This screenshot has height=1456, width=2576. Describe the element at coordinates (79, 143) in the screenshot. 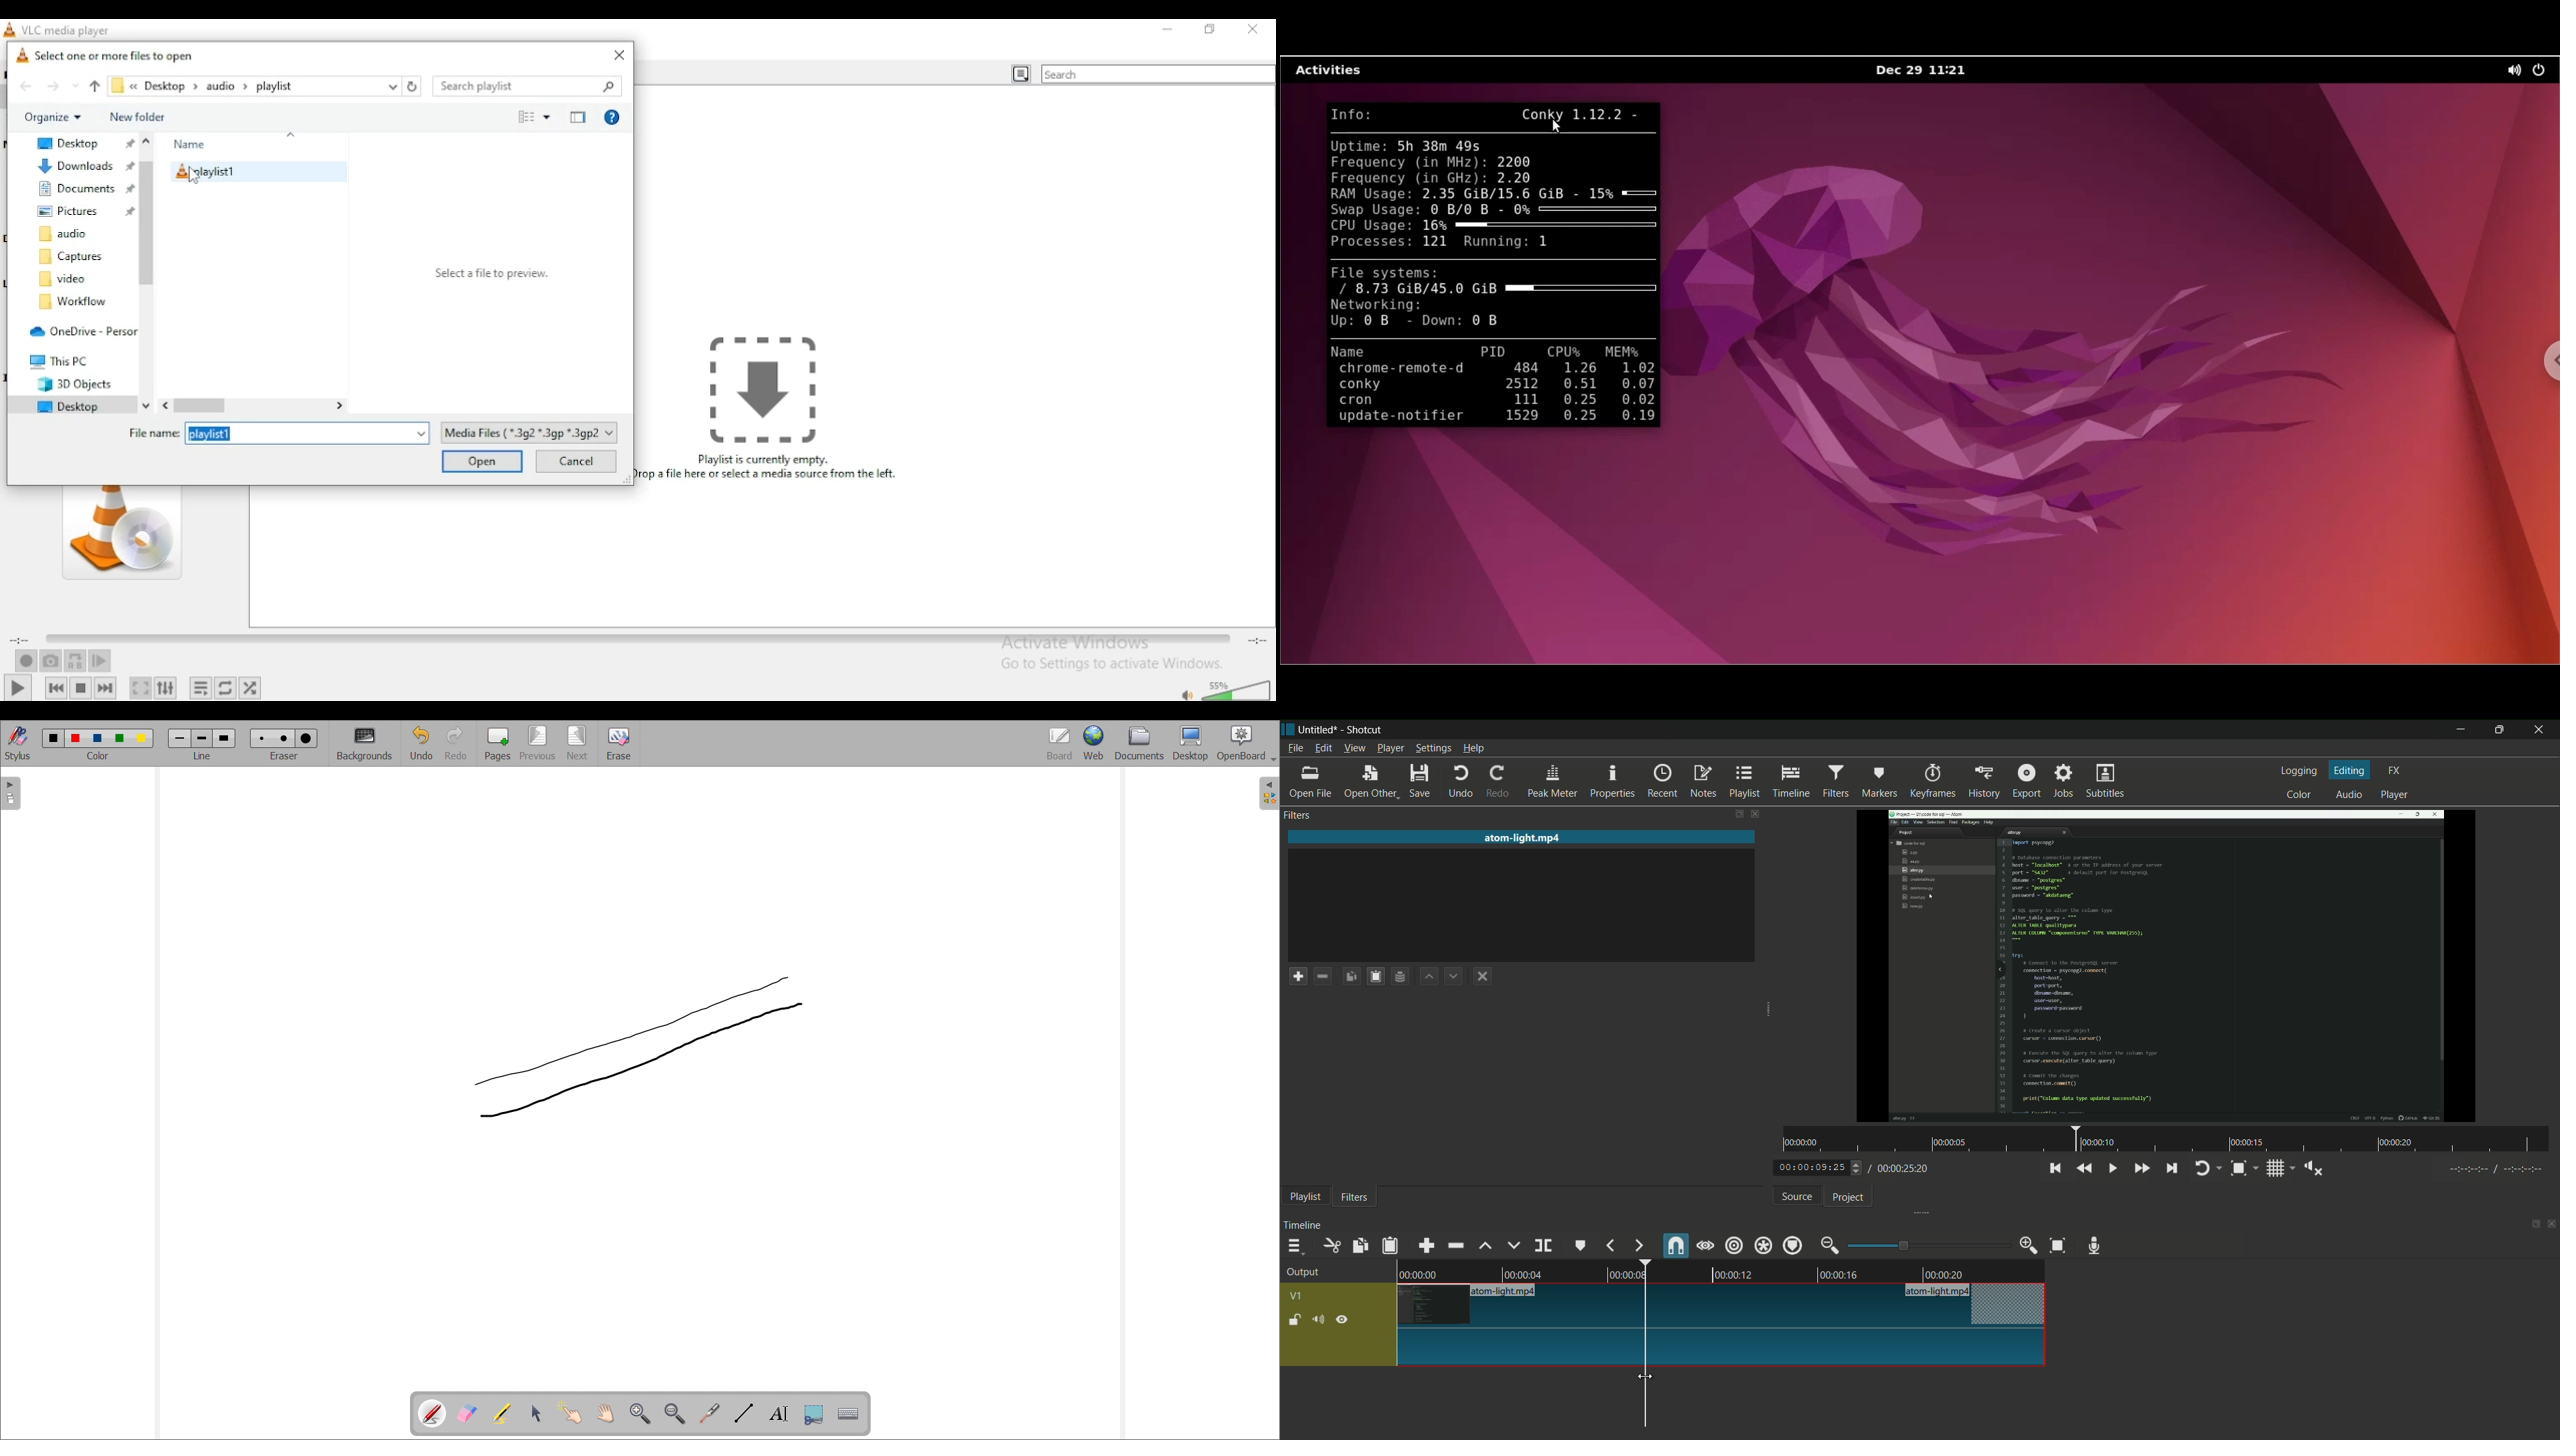

I see `desktop` at that location.